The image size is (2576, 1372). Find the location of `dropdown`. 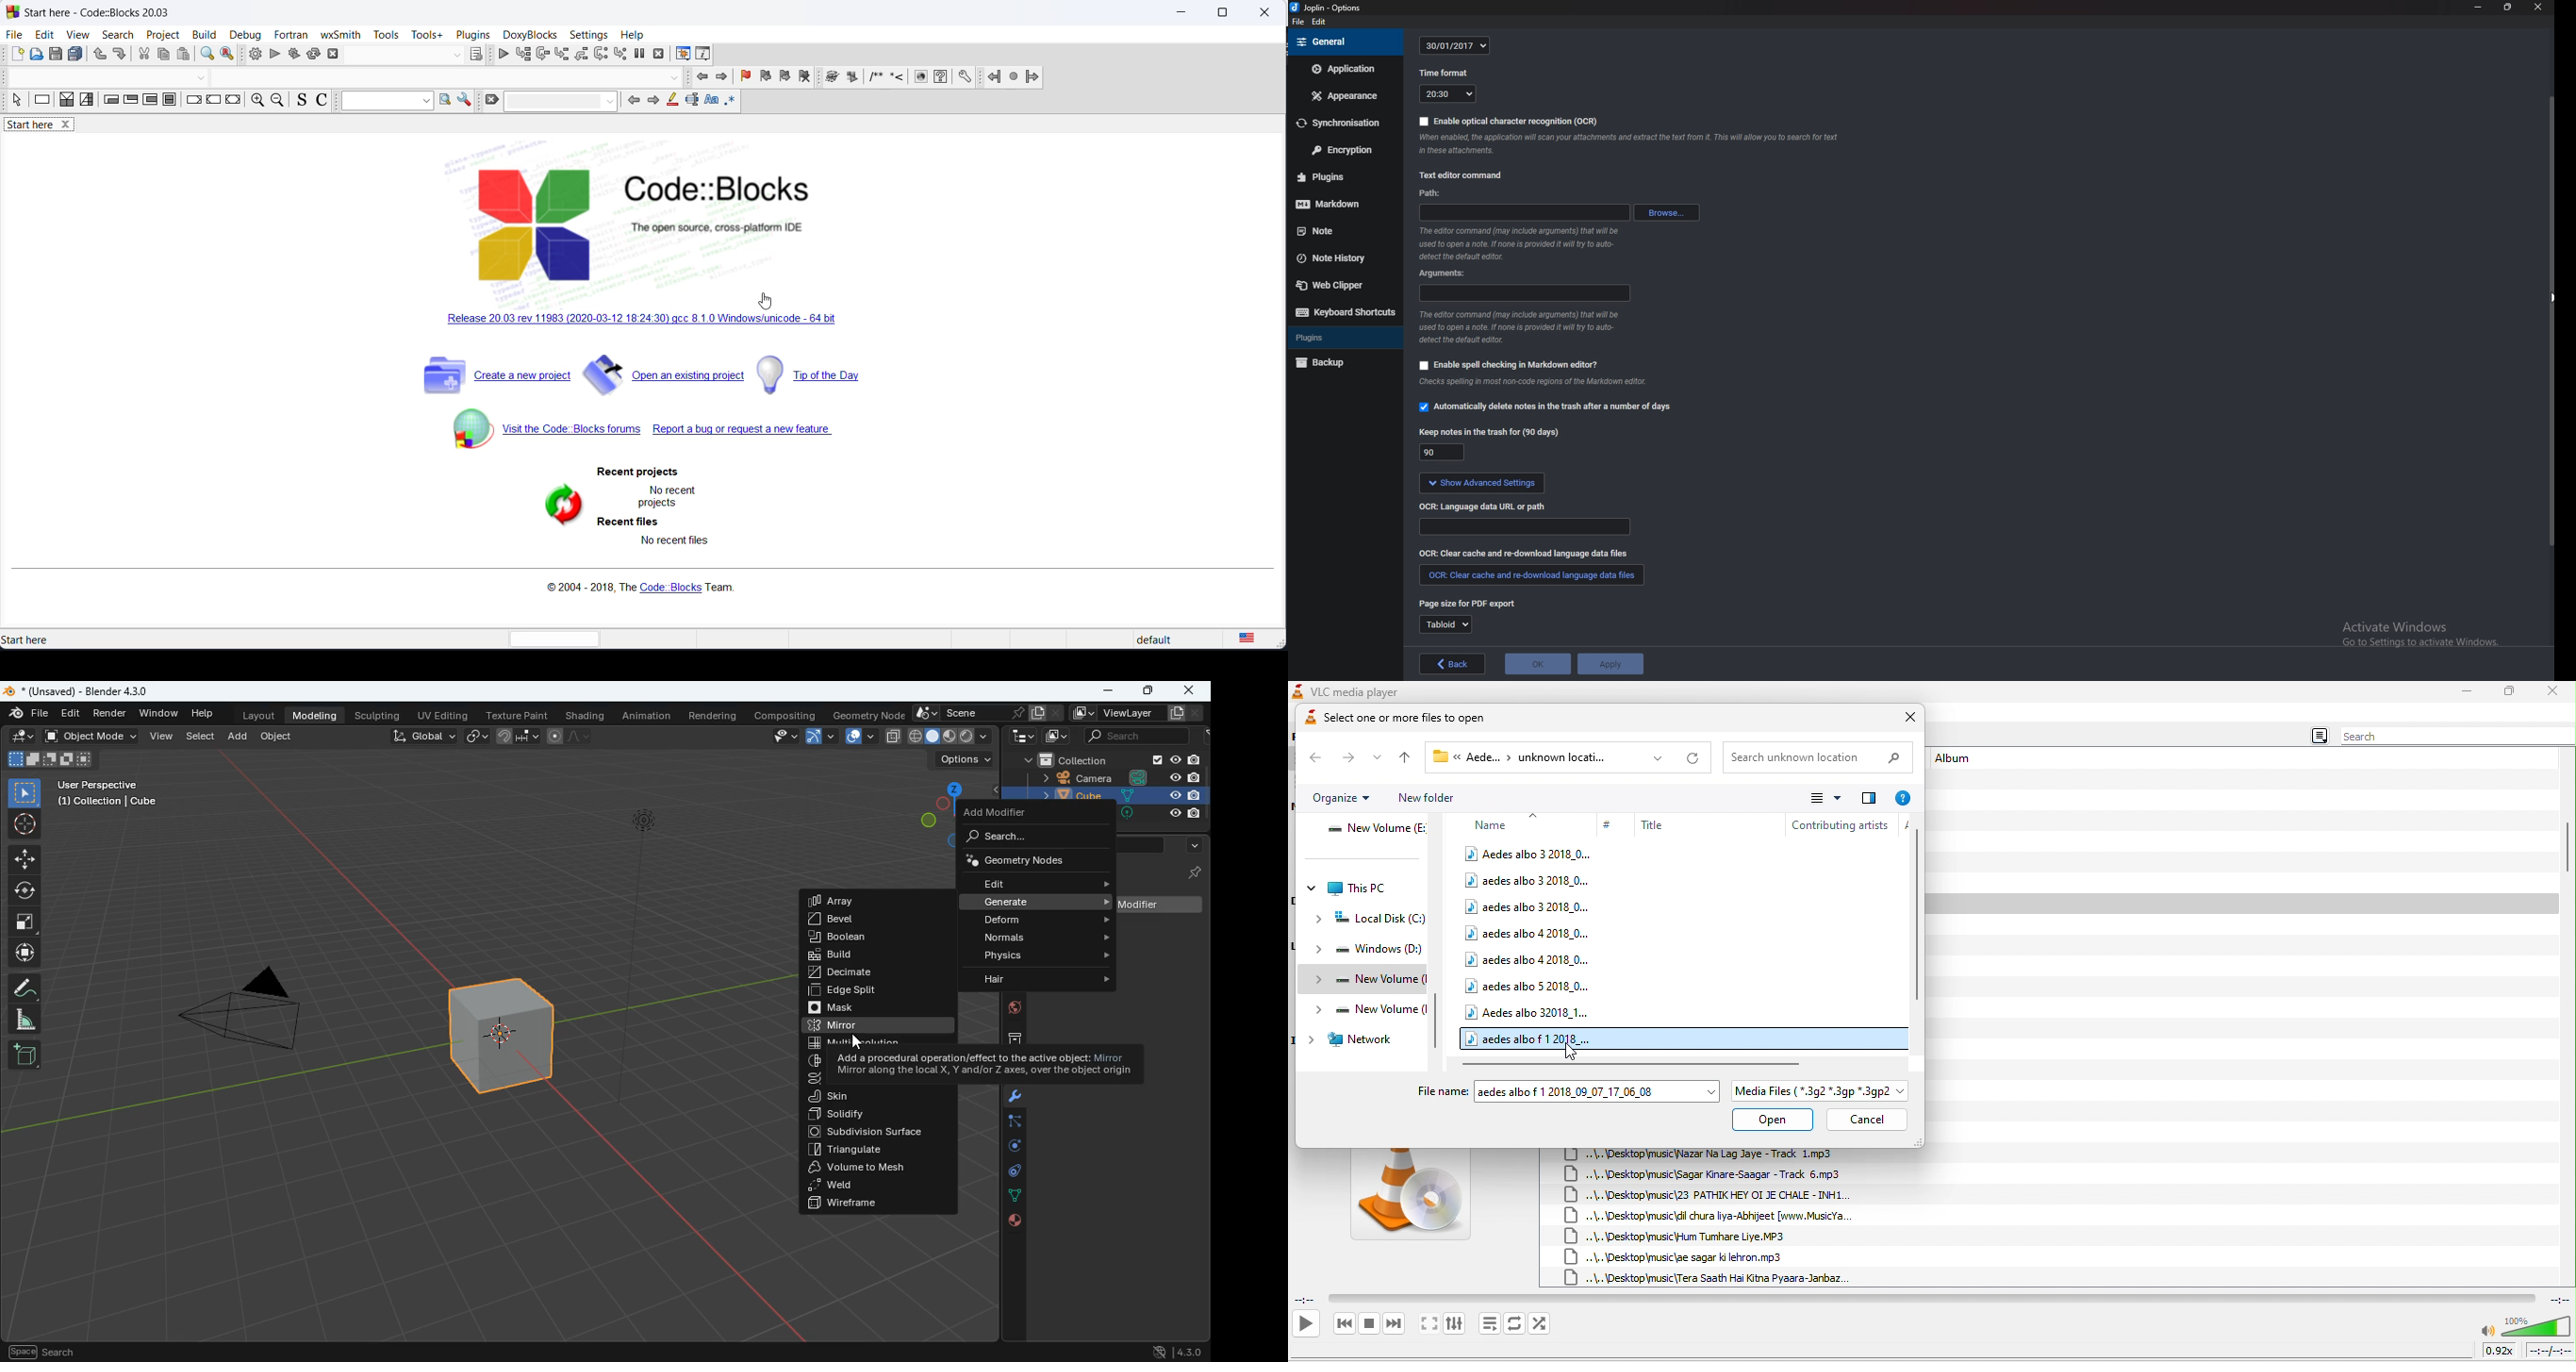

dropdown is located at coordinates (388, 101).